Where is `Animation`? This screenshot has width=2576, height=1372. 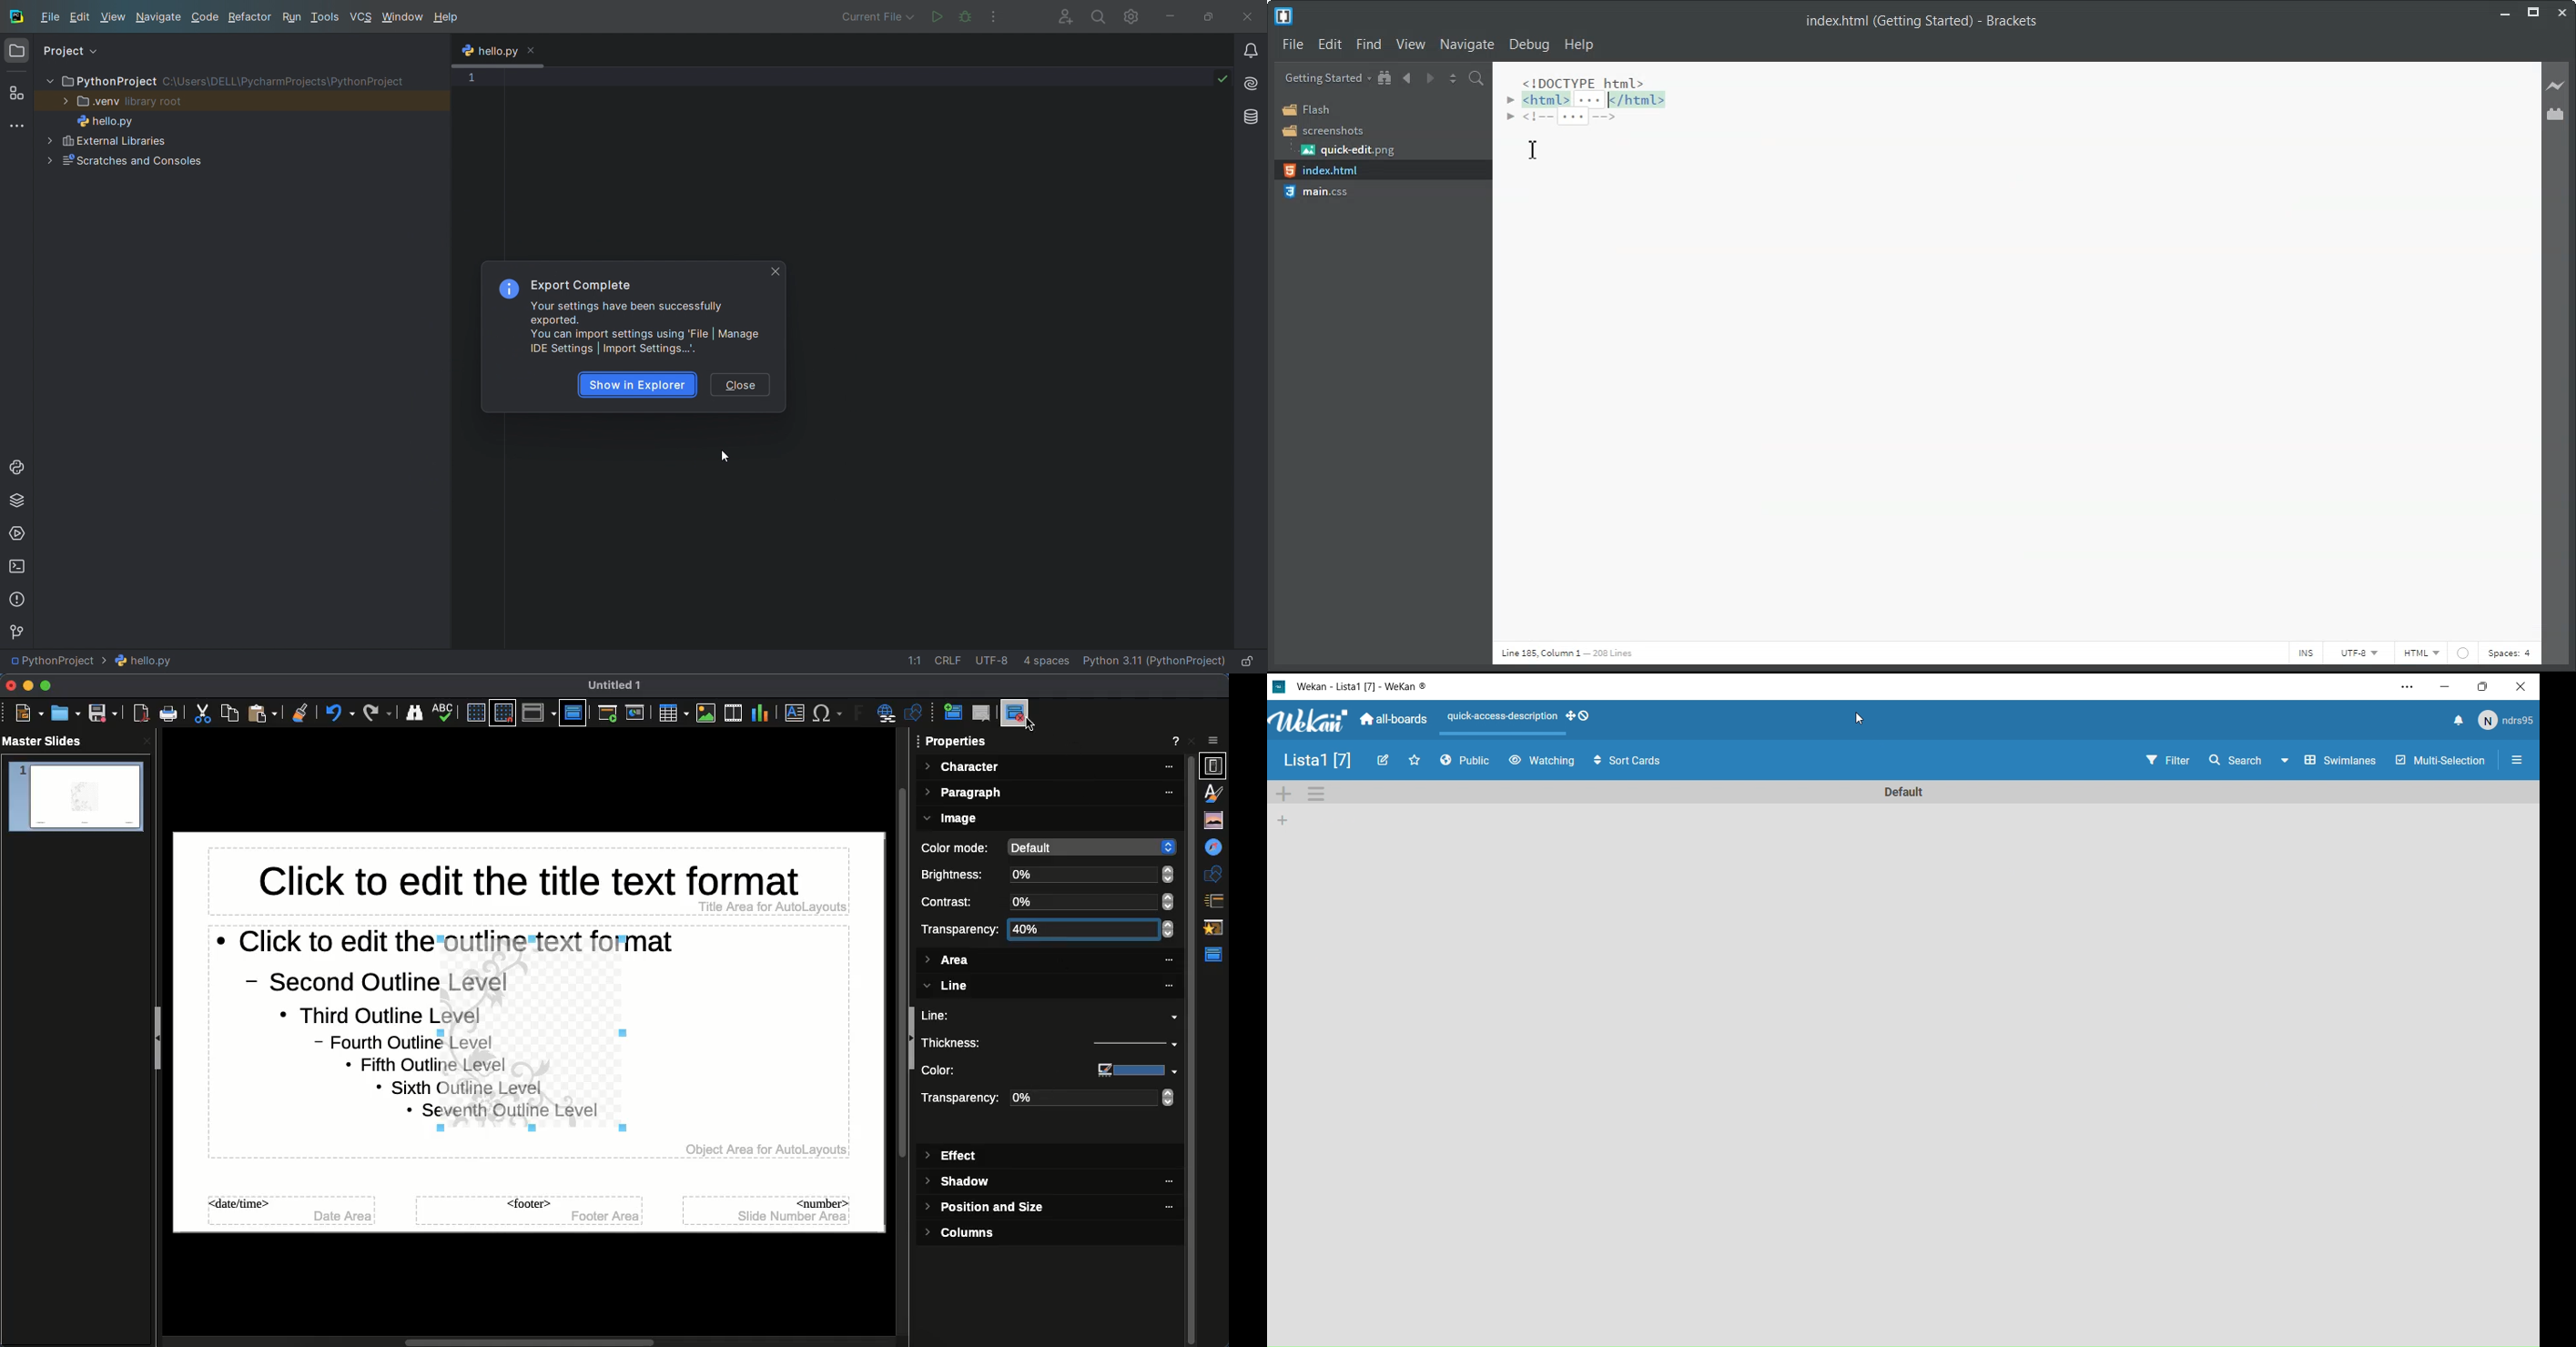 Animation is located at coordinates (1216, 929).